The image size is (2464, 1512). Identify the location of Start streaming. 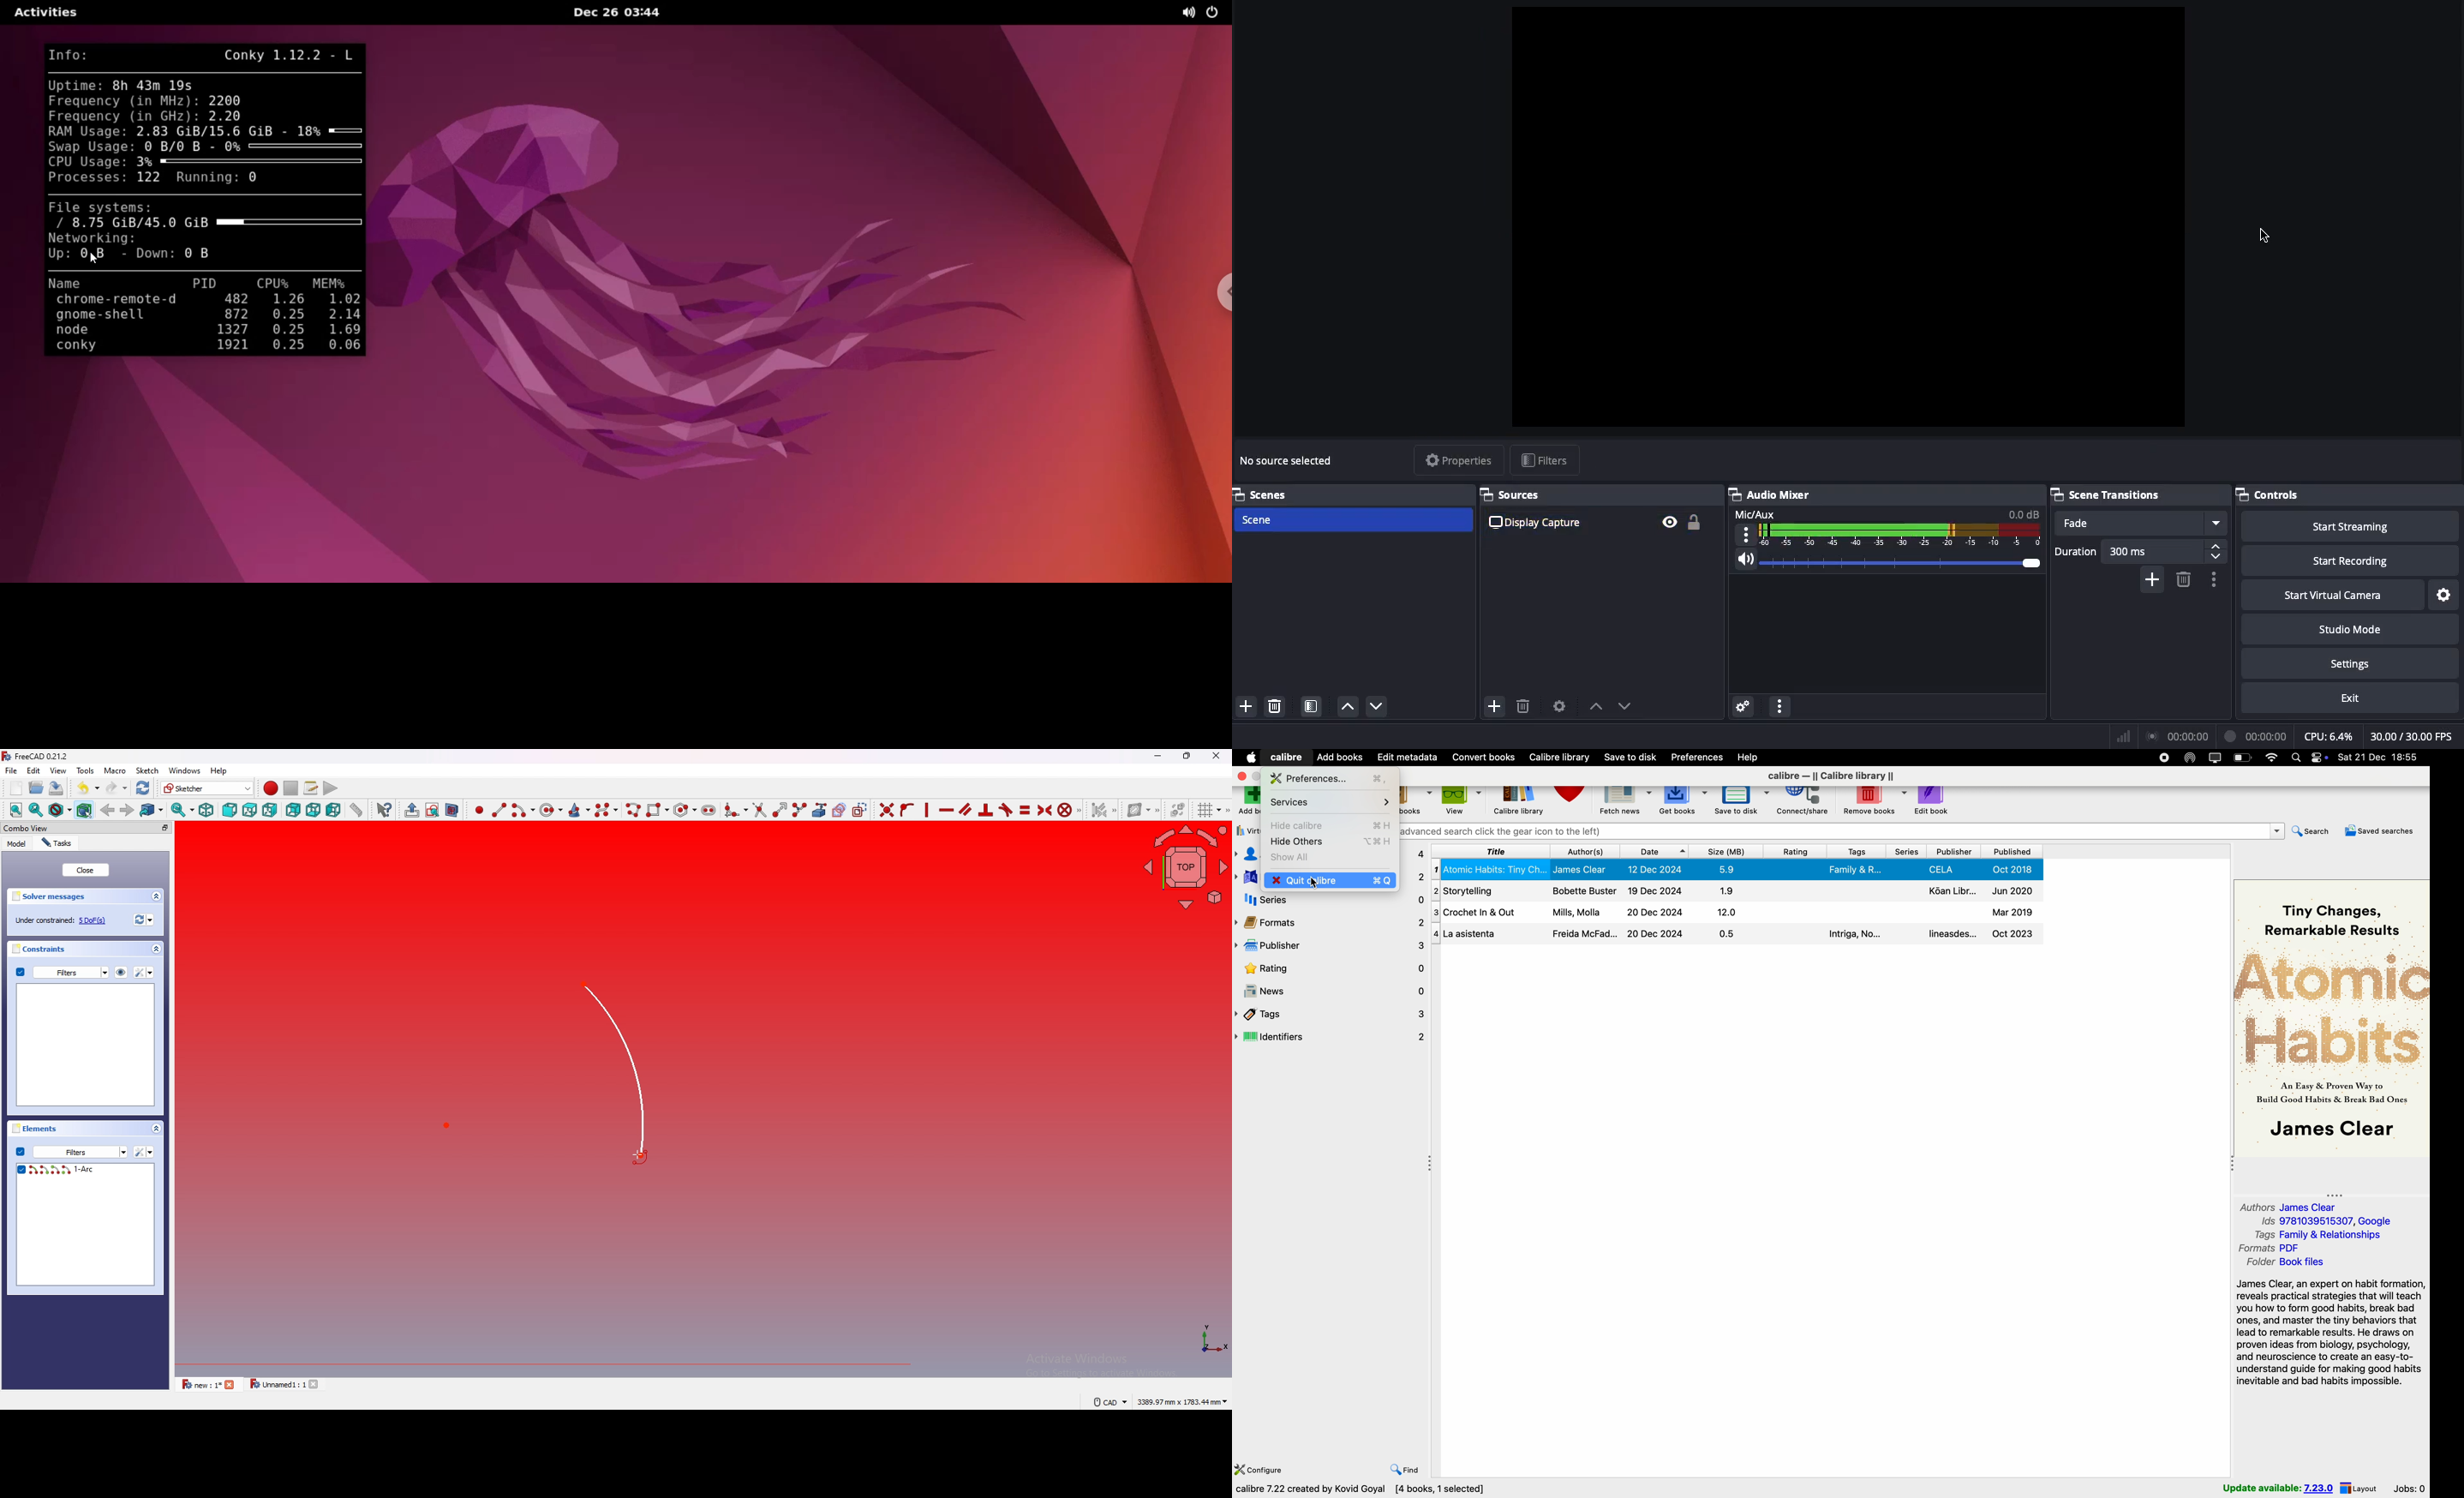
(2352, 524).